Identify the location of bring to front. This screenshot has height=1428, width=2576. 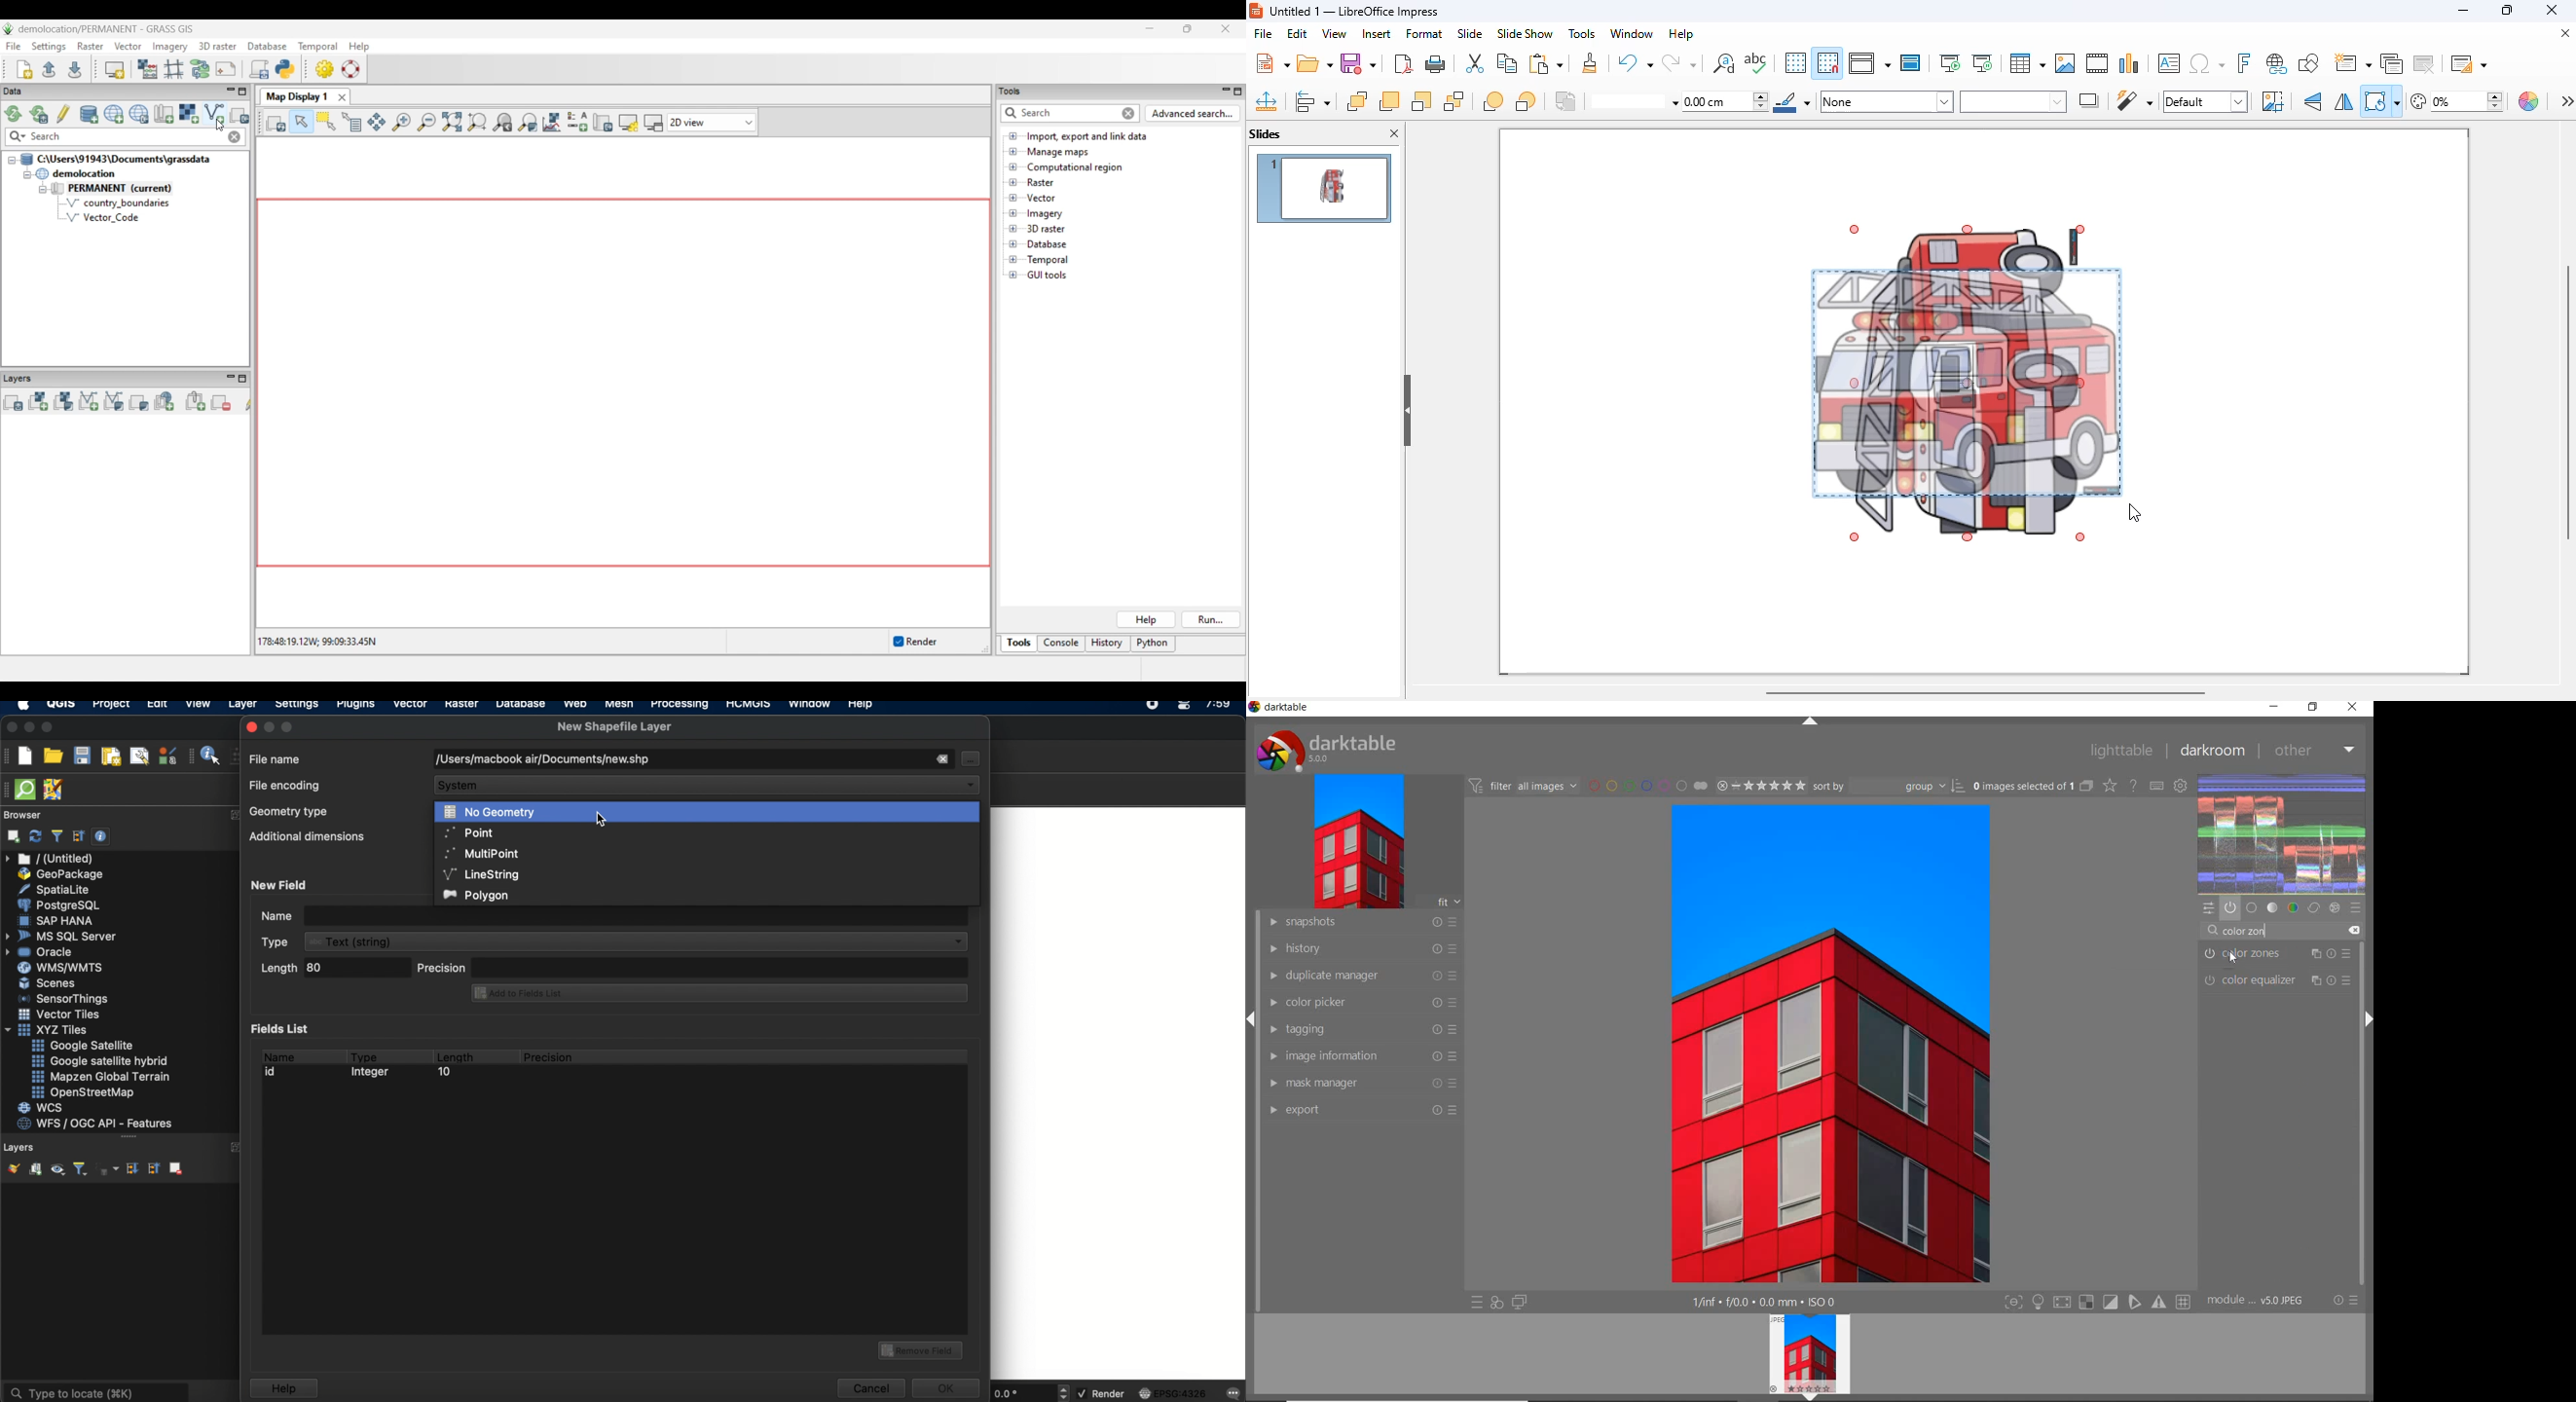
(1357, 101).